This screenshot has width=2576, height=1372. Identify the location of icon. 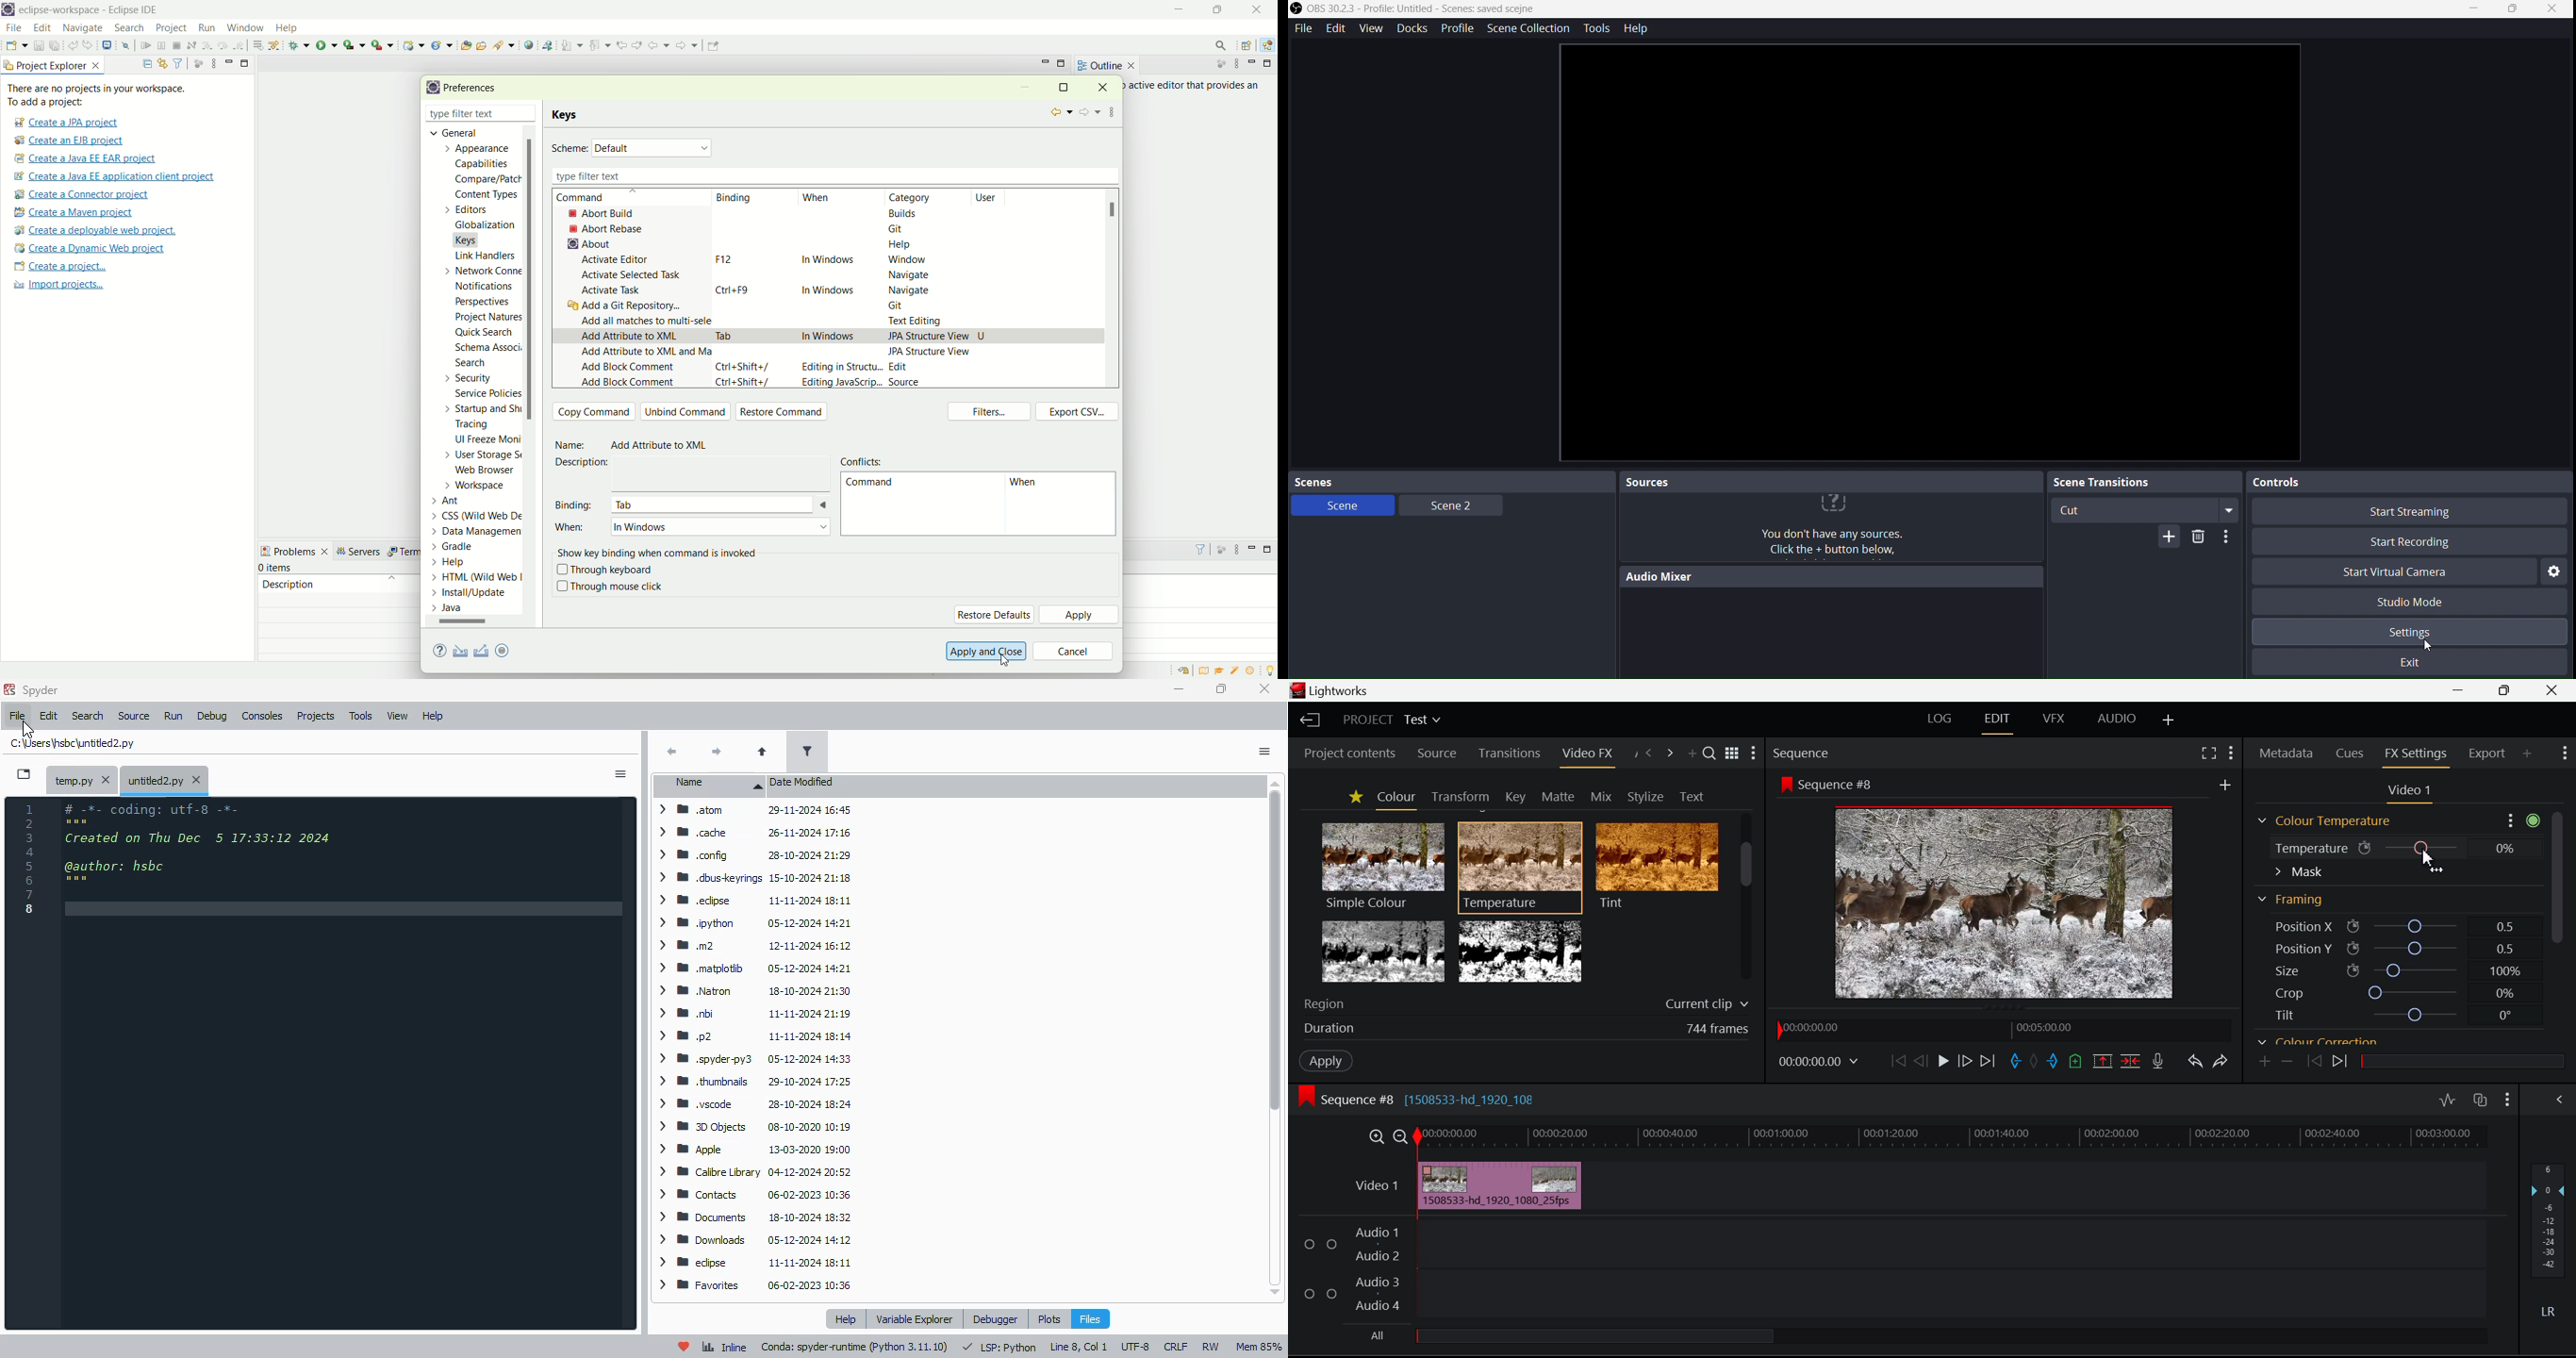
(2353, 927).